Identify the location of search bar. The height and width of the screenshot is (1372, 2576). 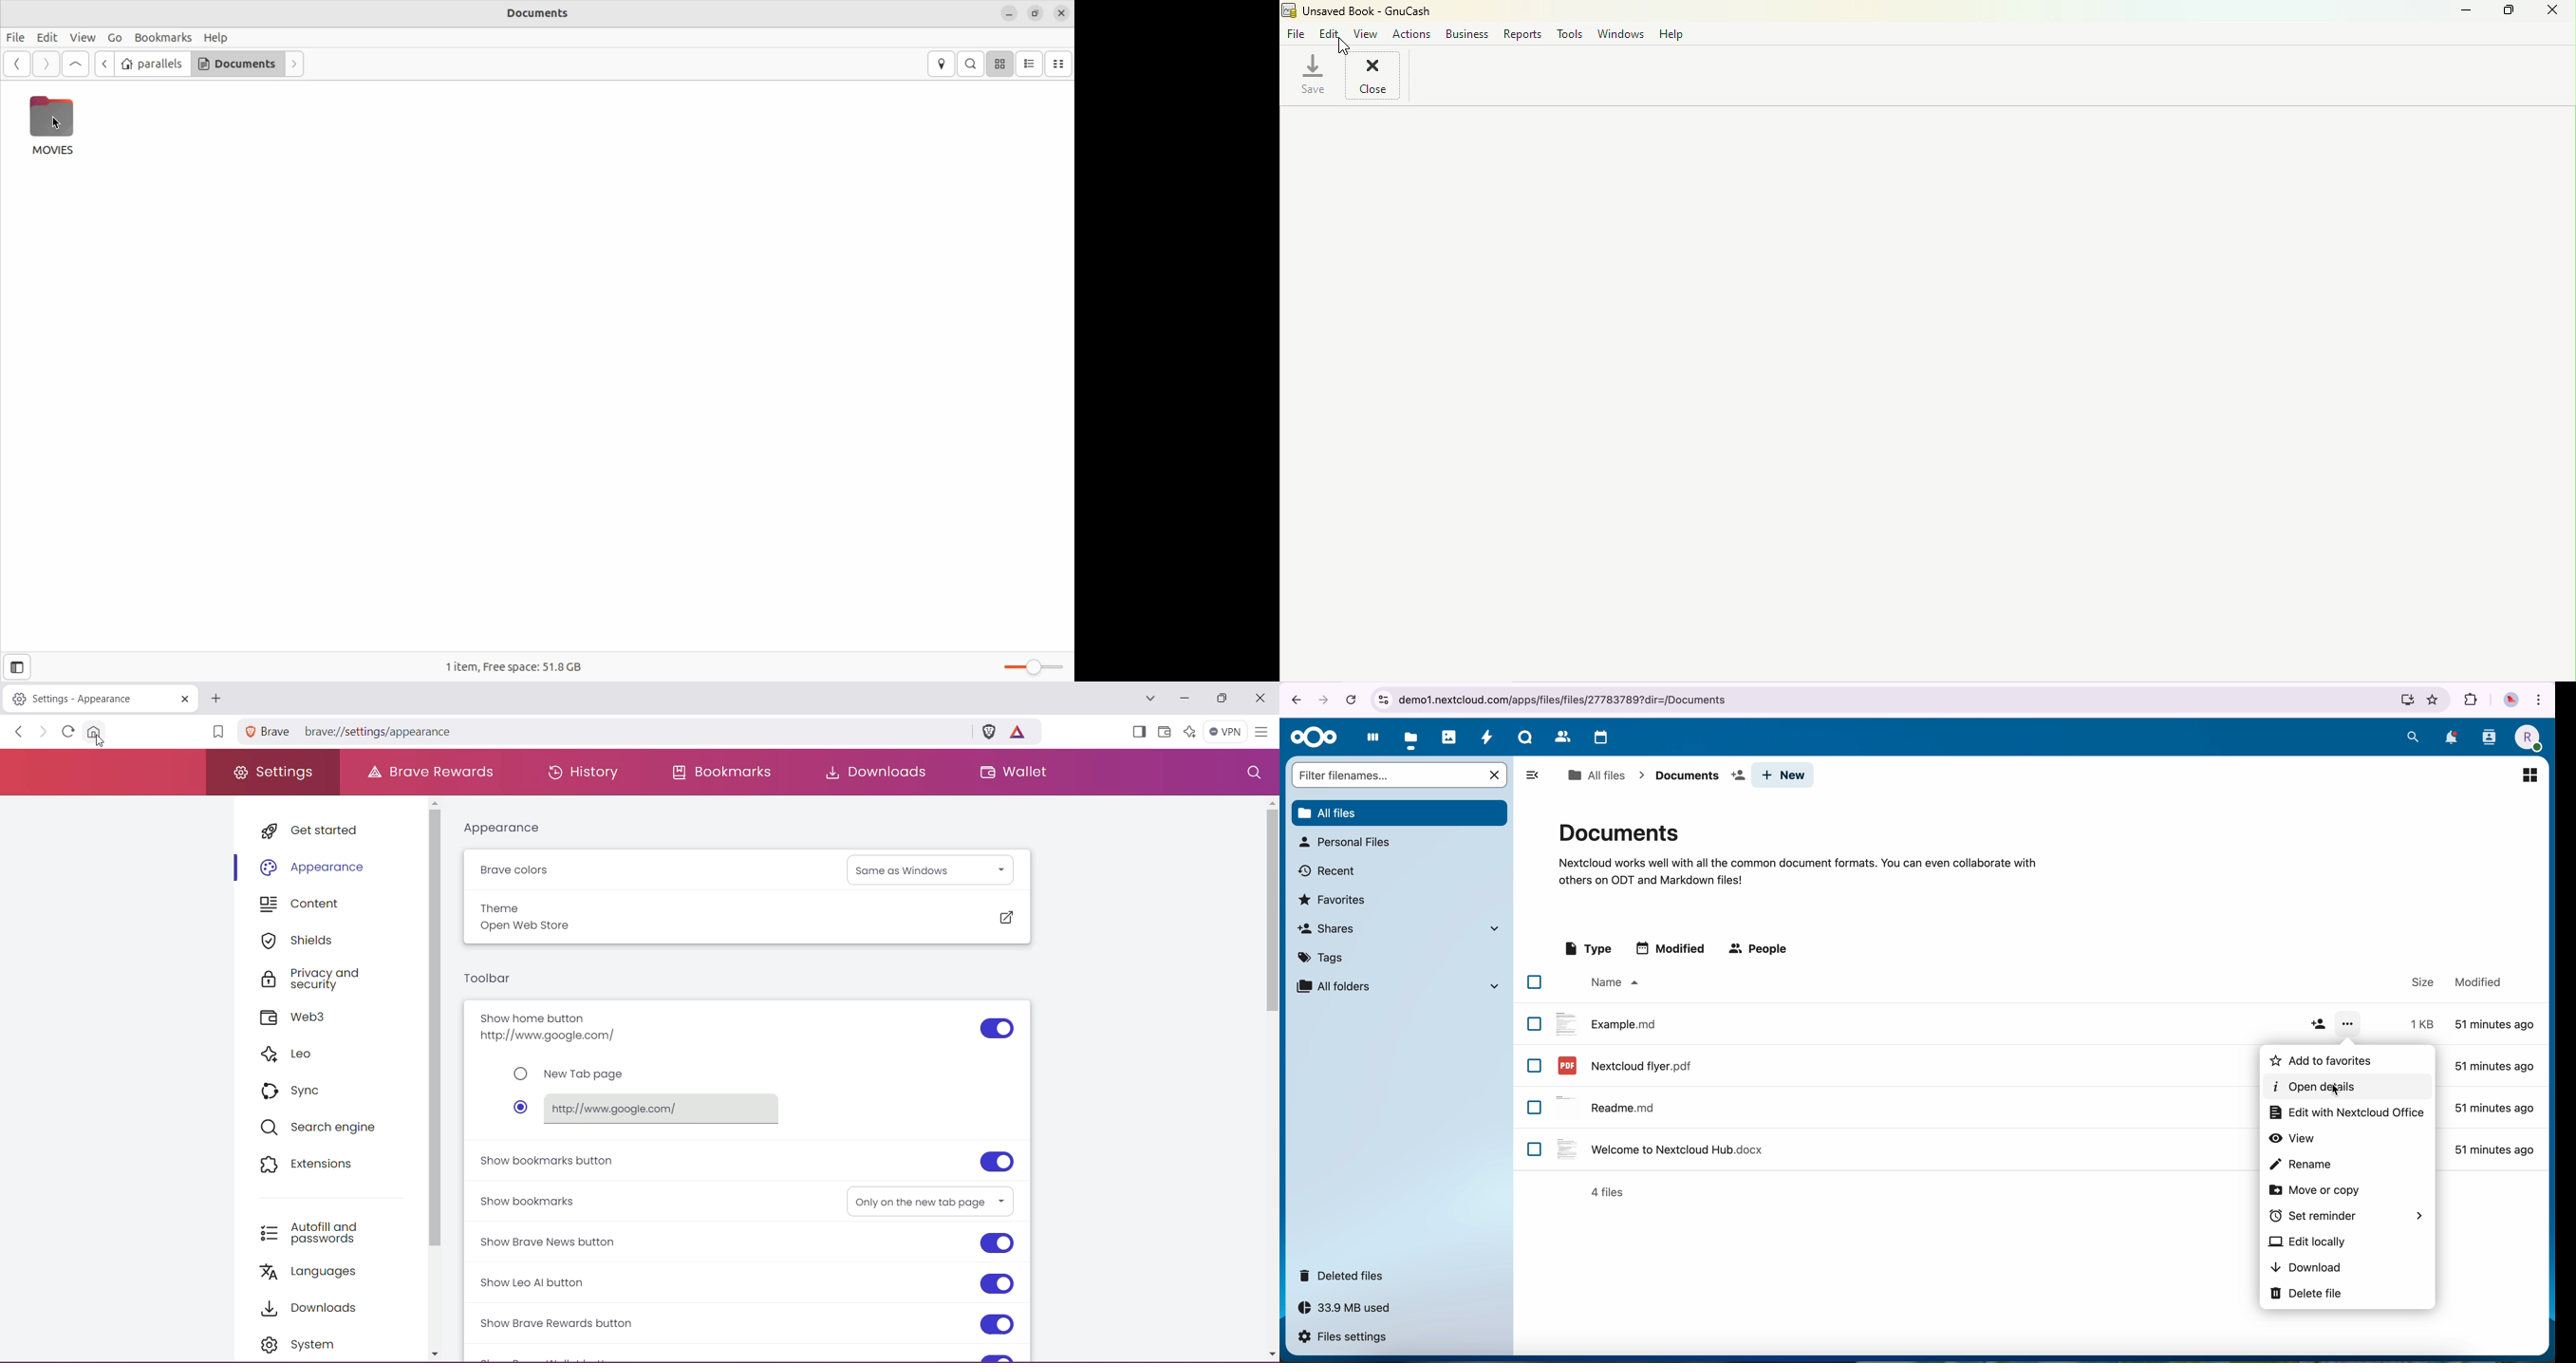
(1387, 775).